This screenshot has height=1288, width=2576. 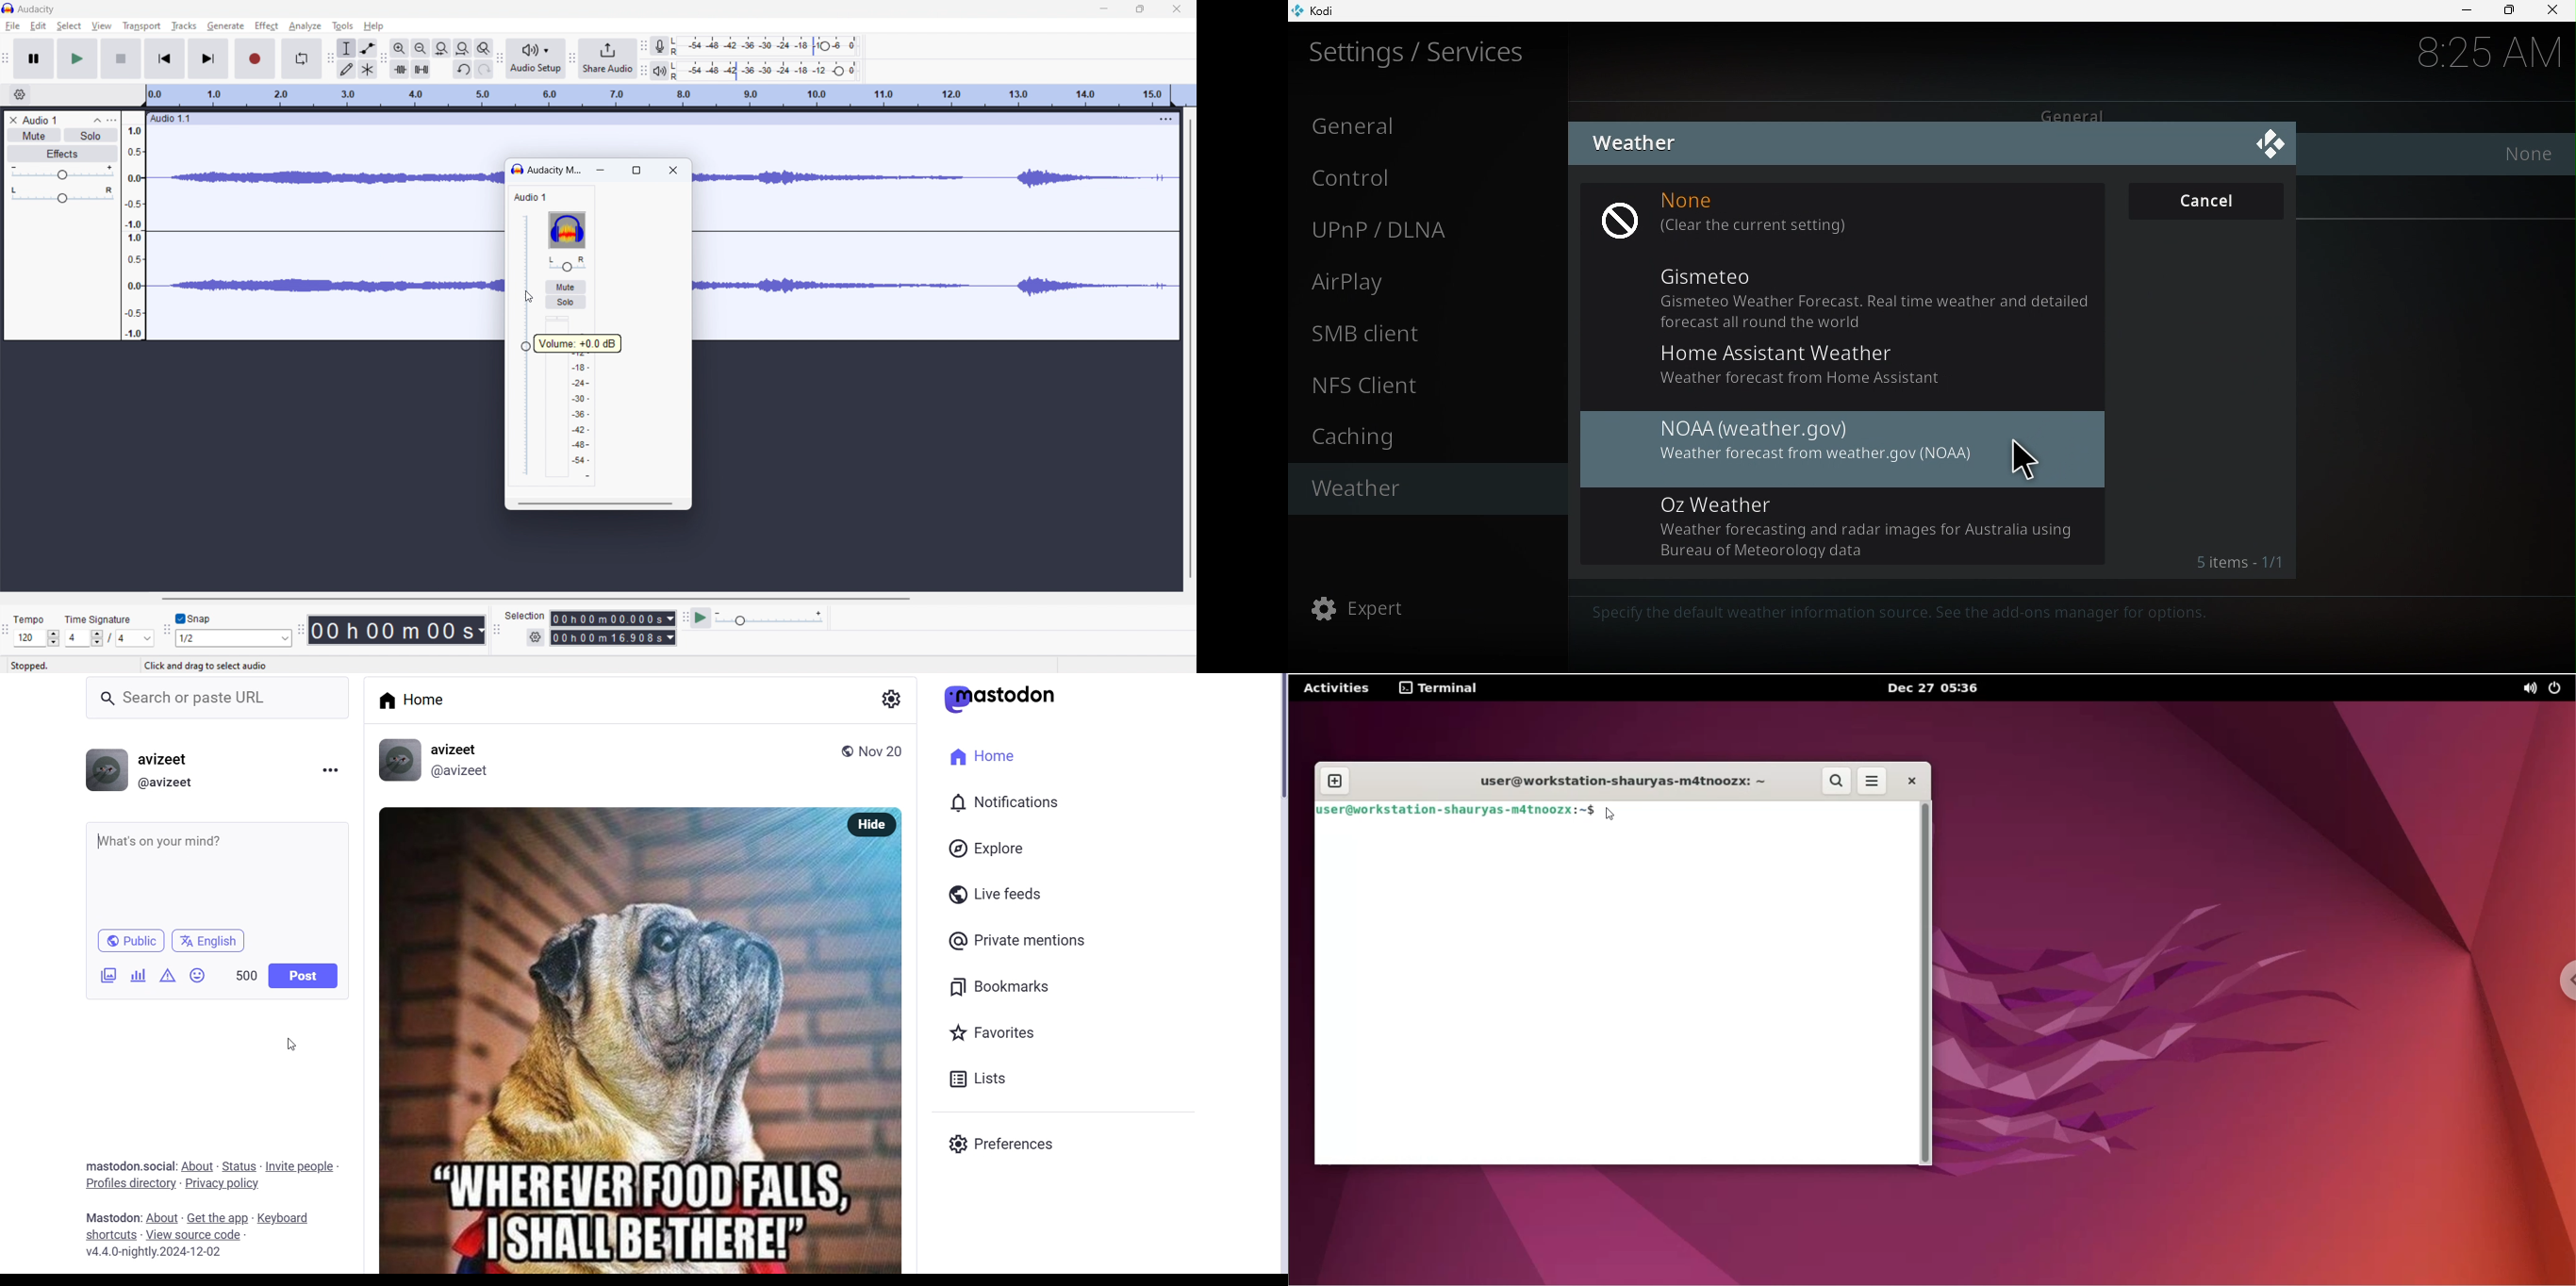 What do you see at coordinates (38, 27) in the screenshot?
I see `edit` at bounding box center [38, 27].